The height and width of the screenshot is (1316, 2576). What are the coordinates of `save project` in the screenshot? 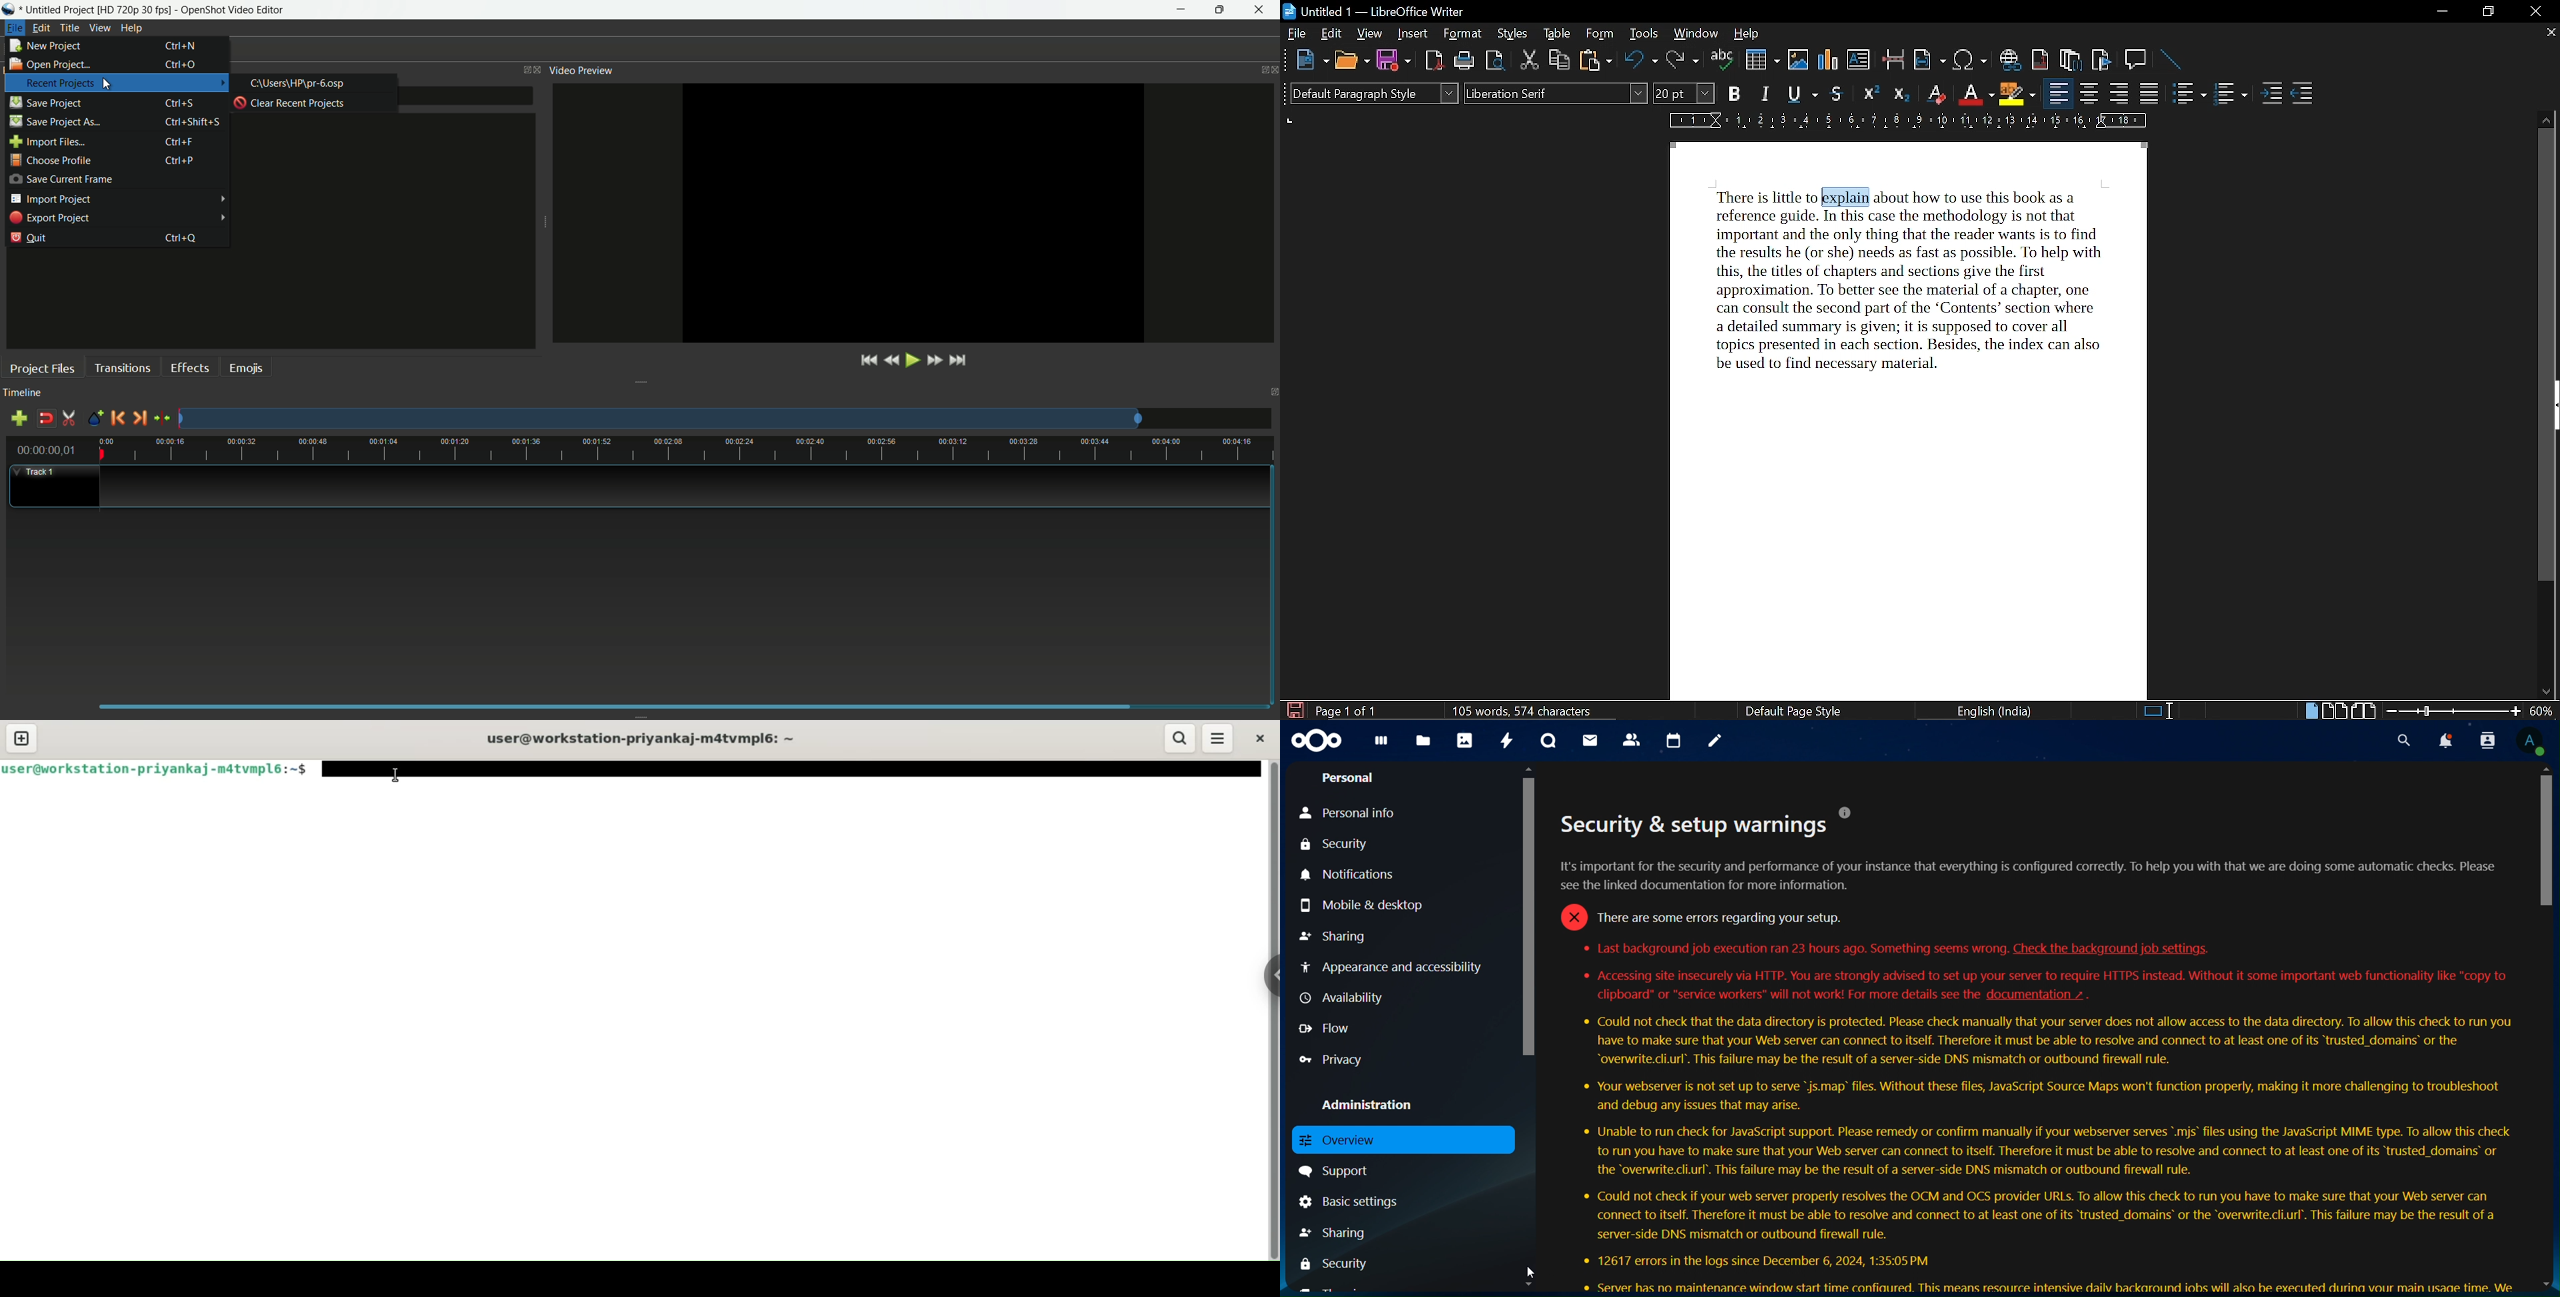 It's located at (45, 102).